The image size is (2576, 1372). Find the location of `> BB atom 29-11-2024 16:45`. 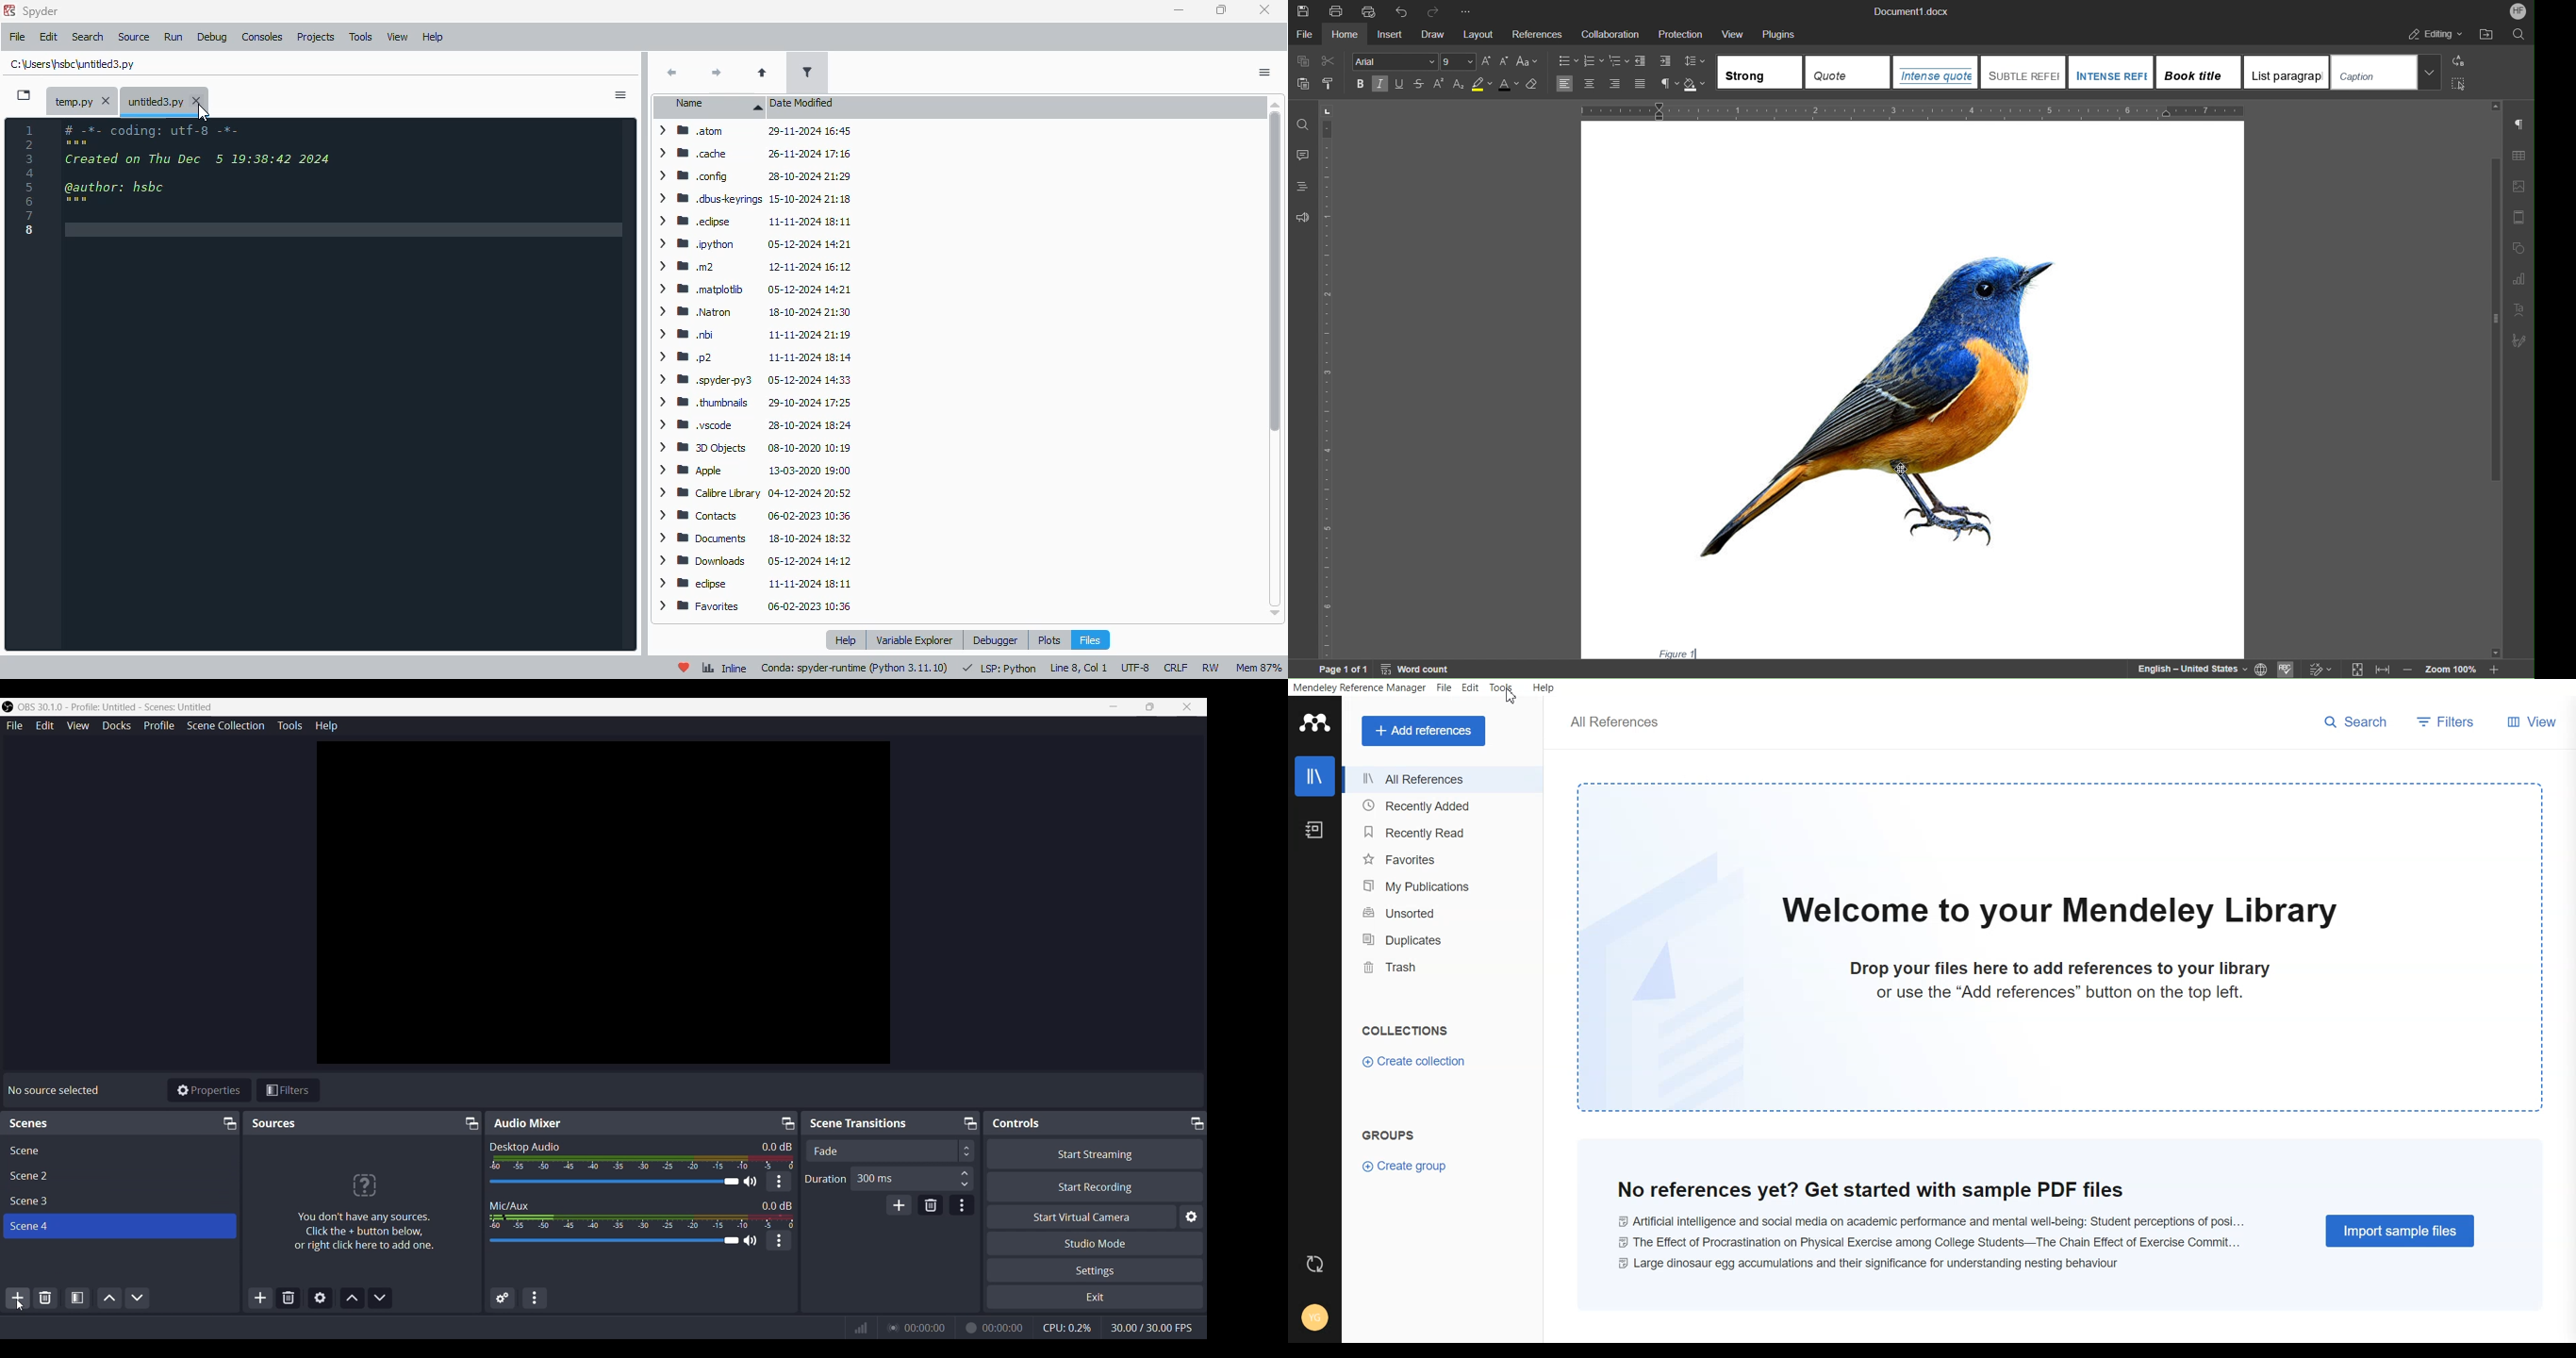

> BB atom 29-11-2024 16:45 is located at coordinates (751, 130).